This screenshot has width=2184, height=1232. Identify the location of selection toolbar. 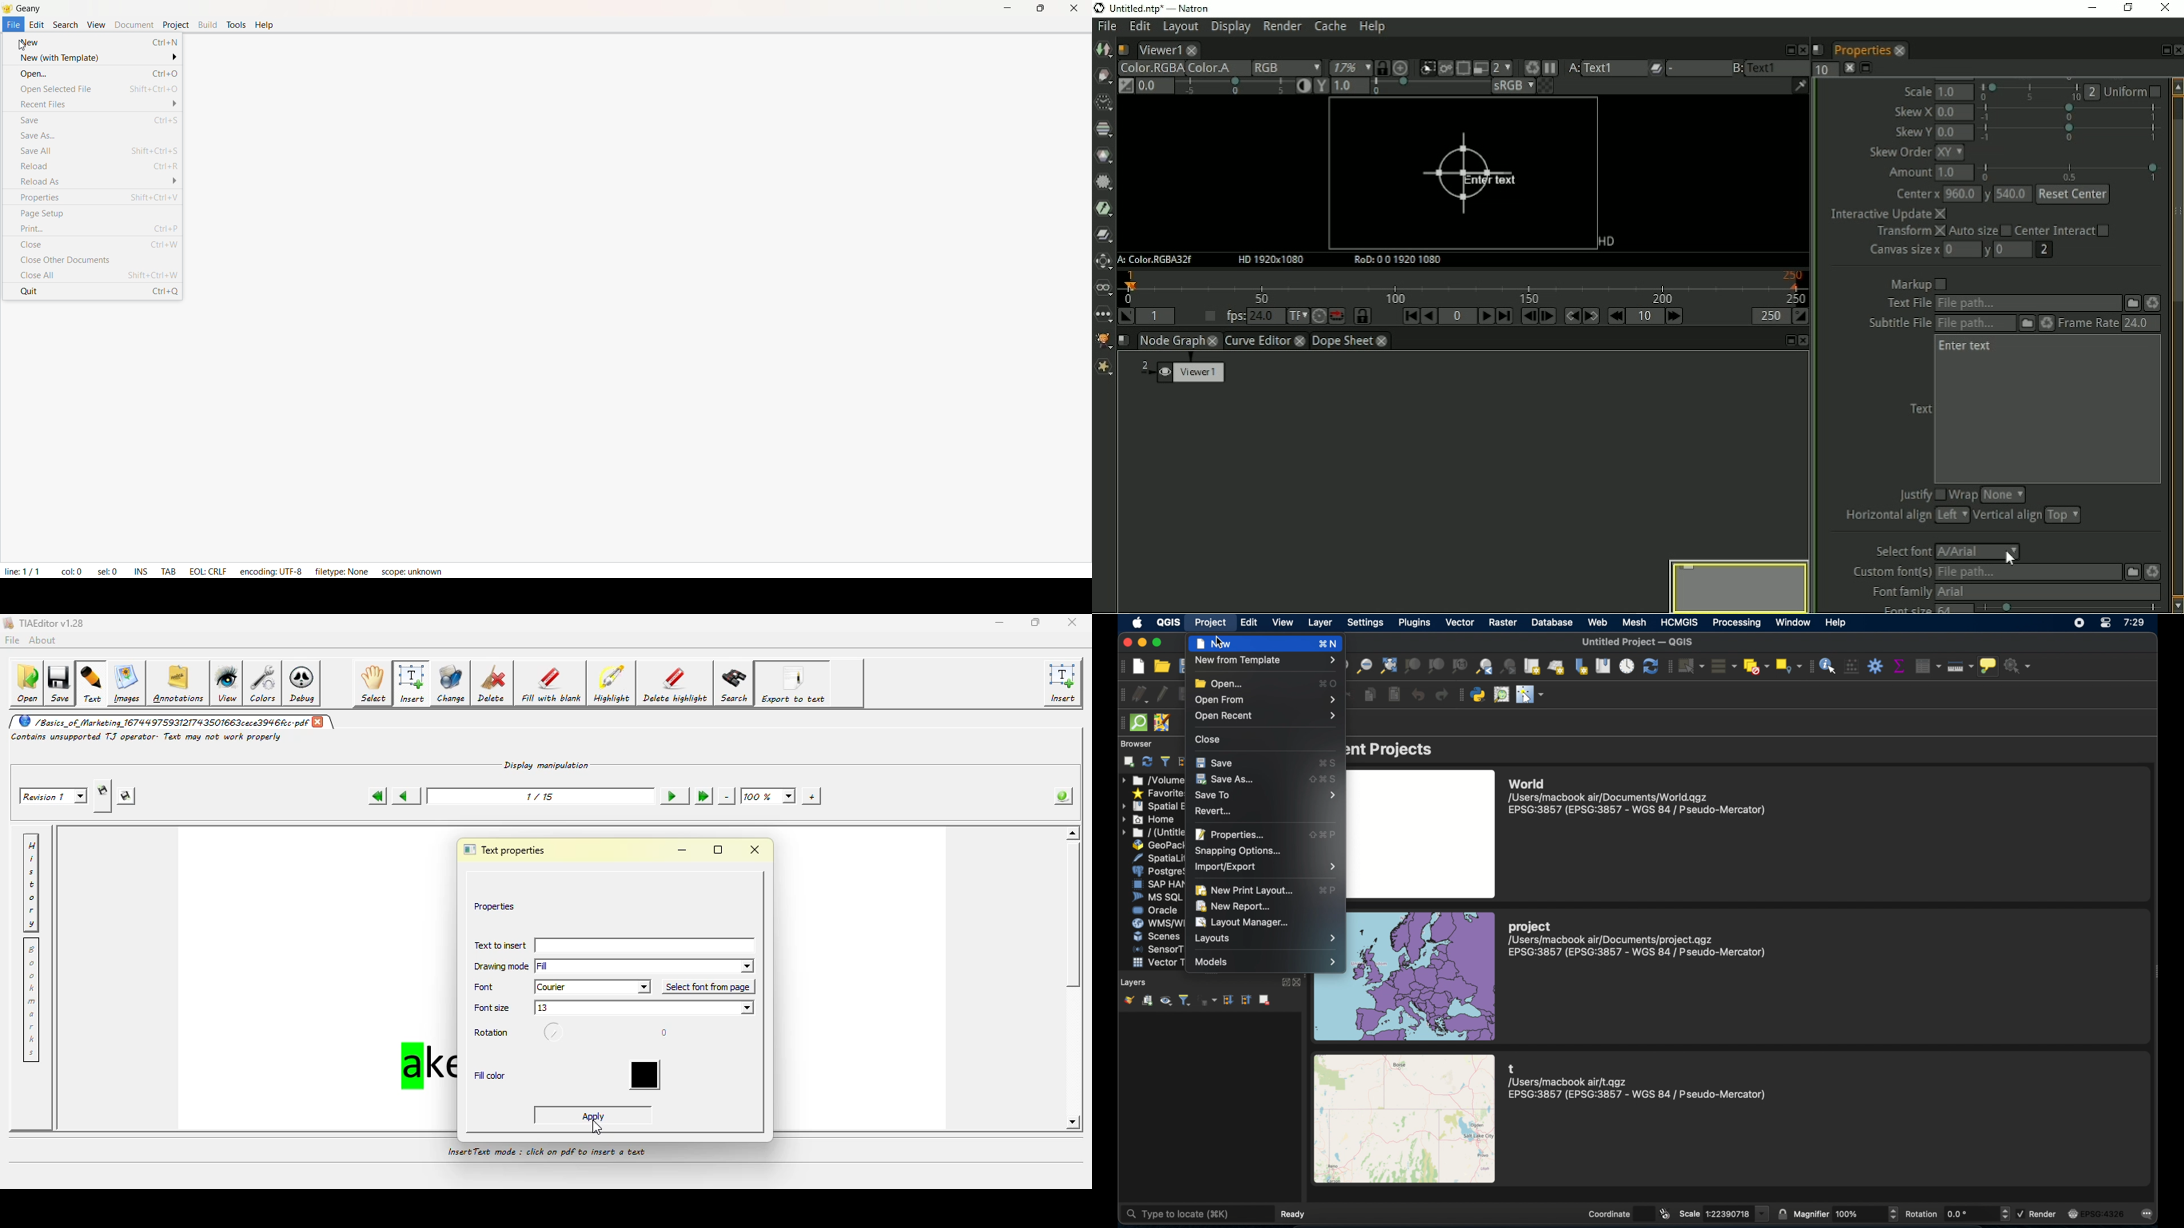
(1670, 667).